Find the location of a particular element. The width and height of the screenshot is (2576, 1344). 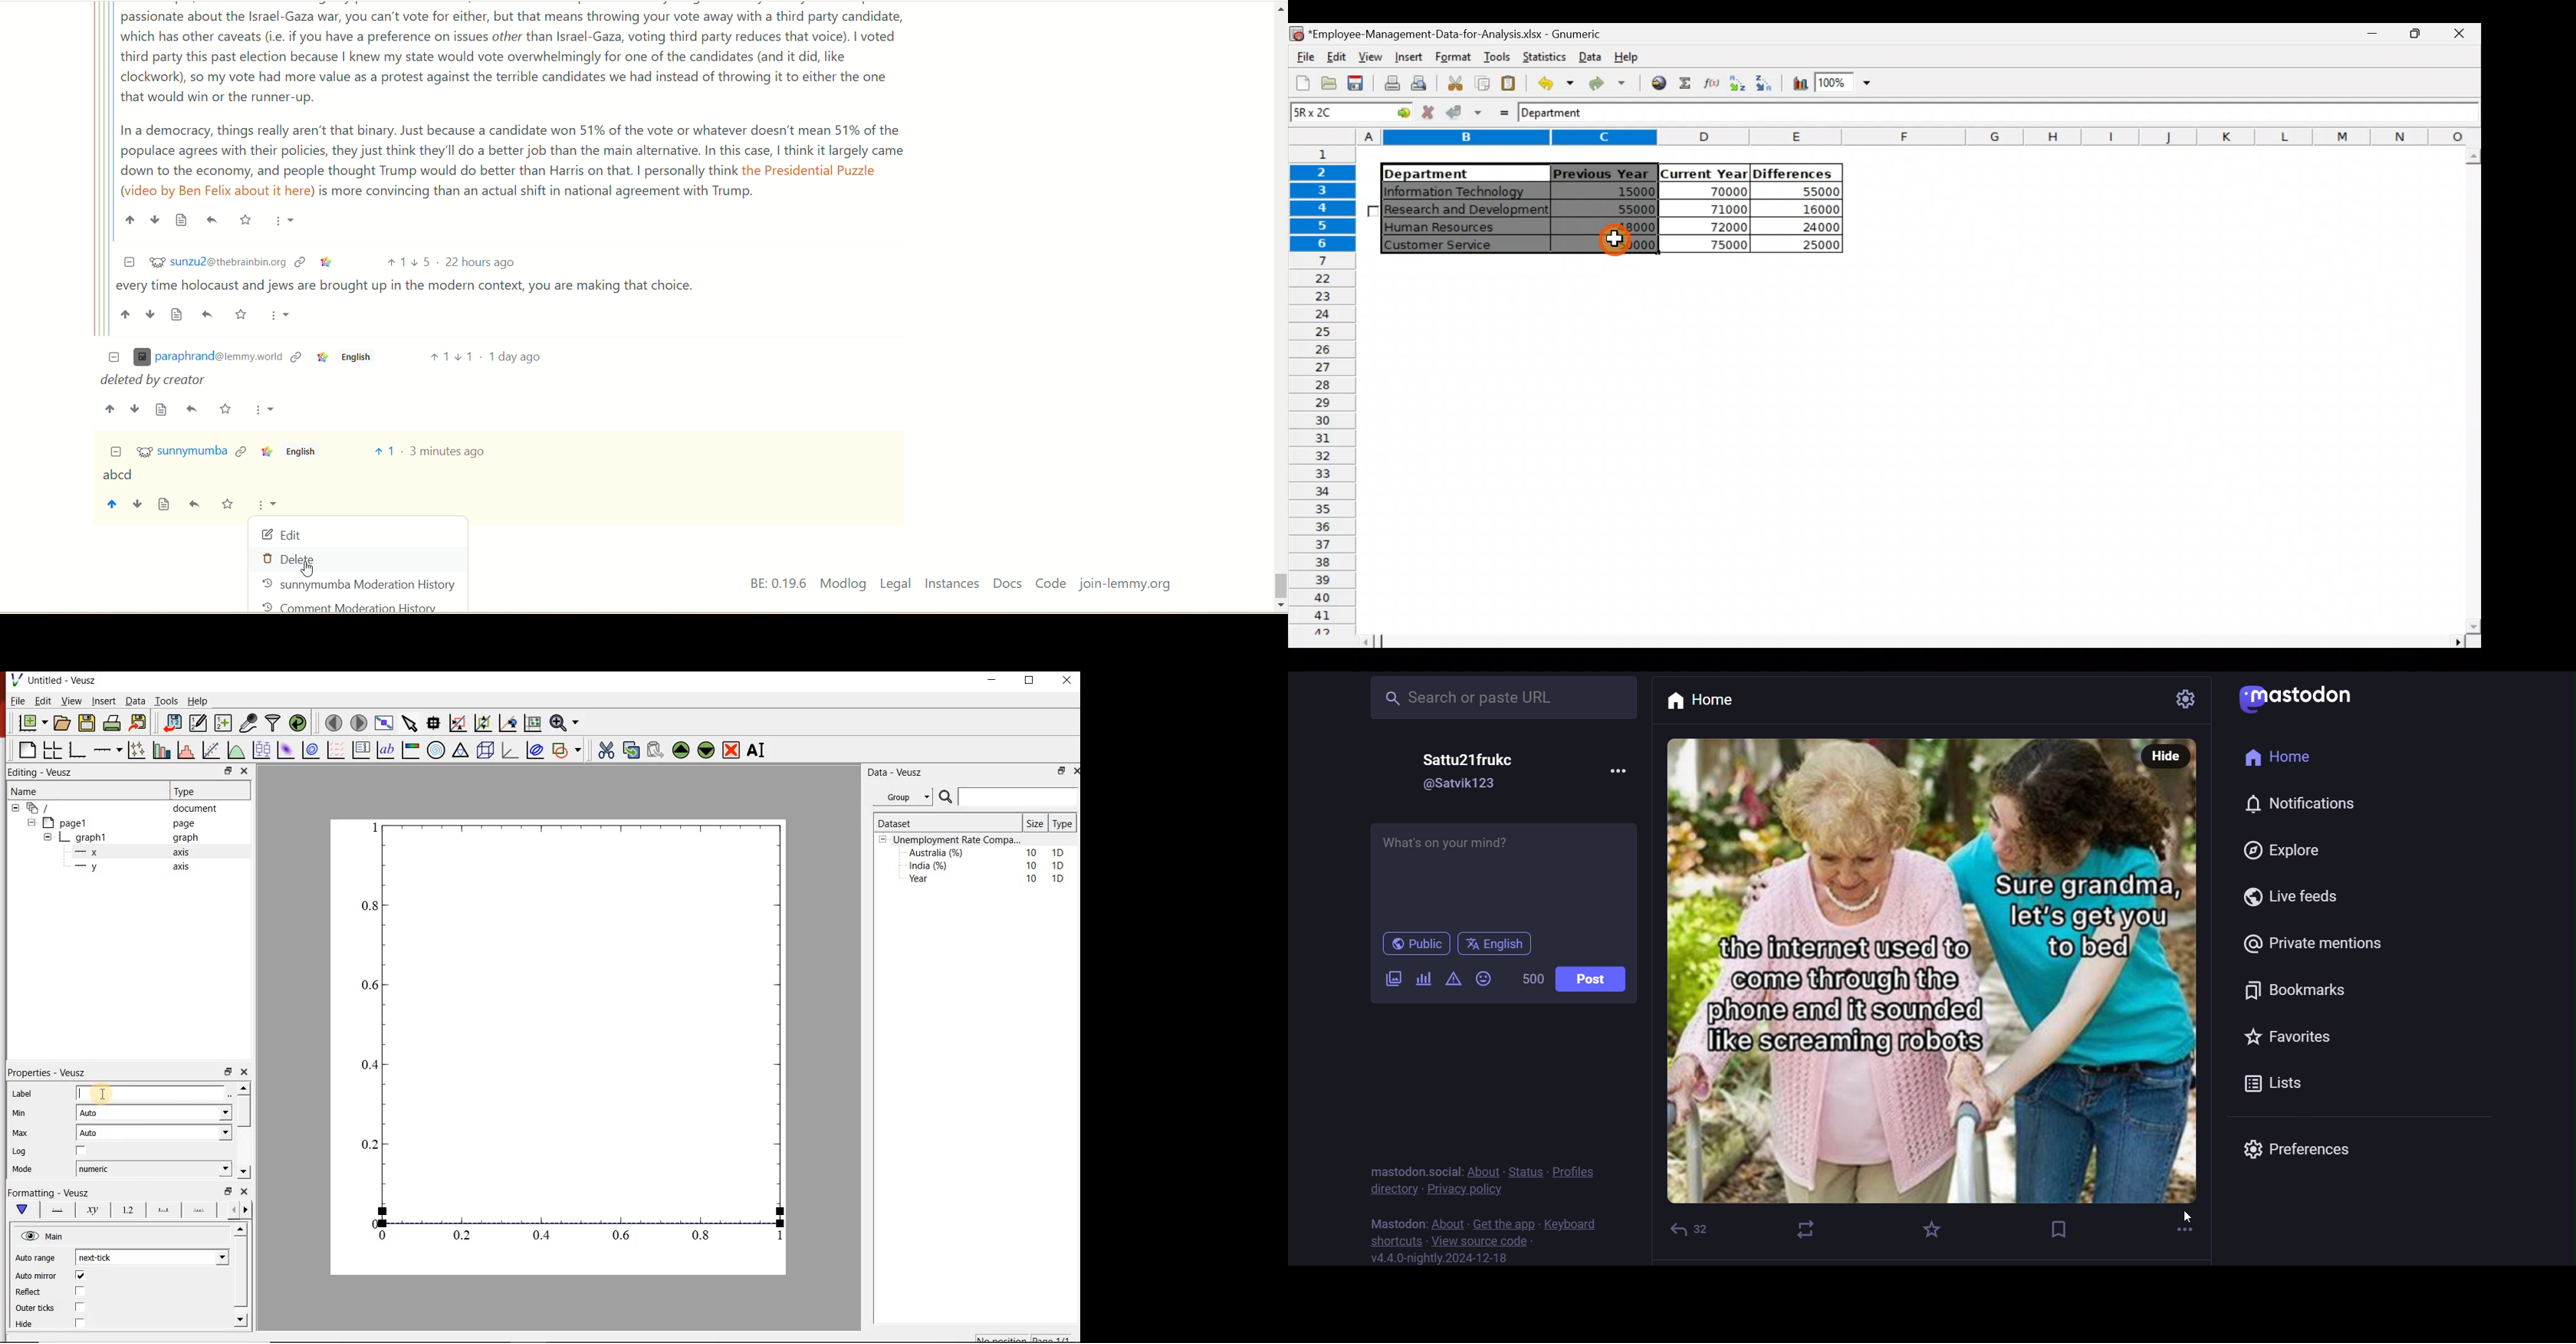

word limit is located at coordinates (1533, 978).